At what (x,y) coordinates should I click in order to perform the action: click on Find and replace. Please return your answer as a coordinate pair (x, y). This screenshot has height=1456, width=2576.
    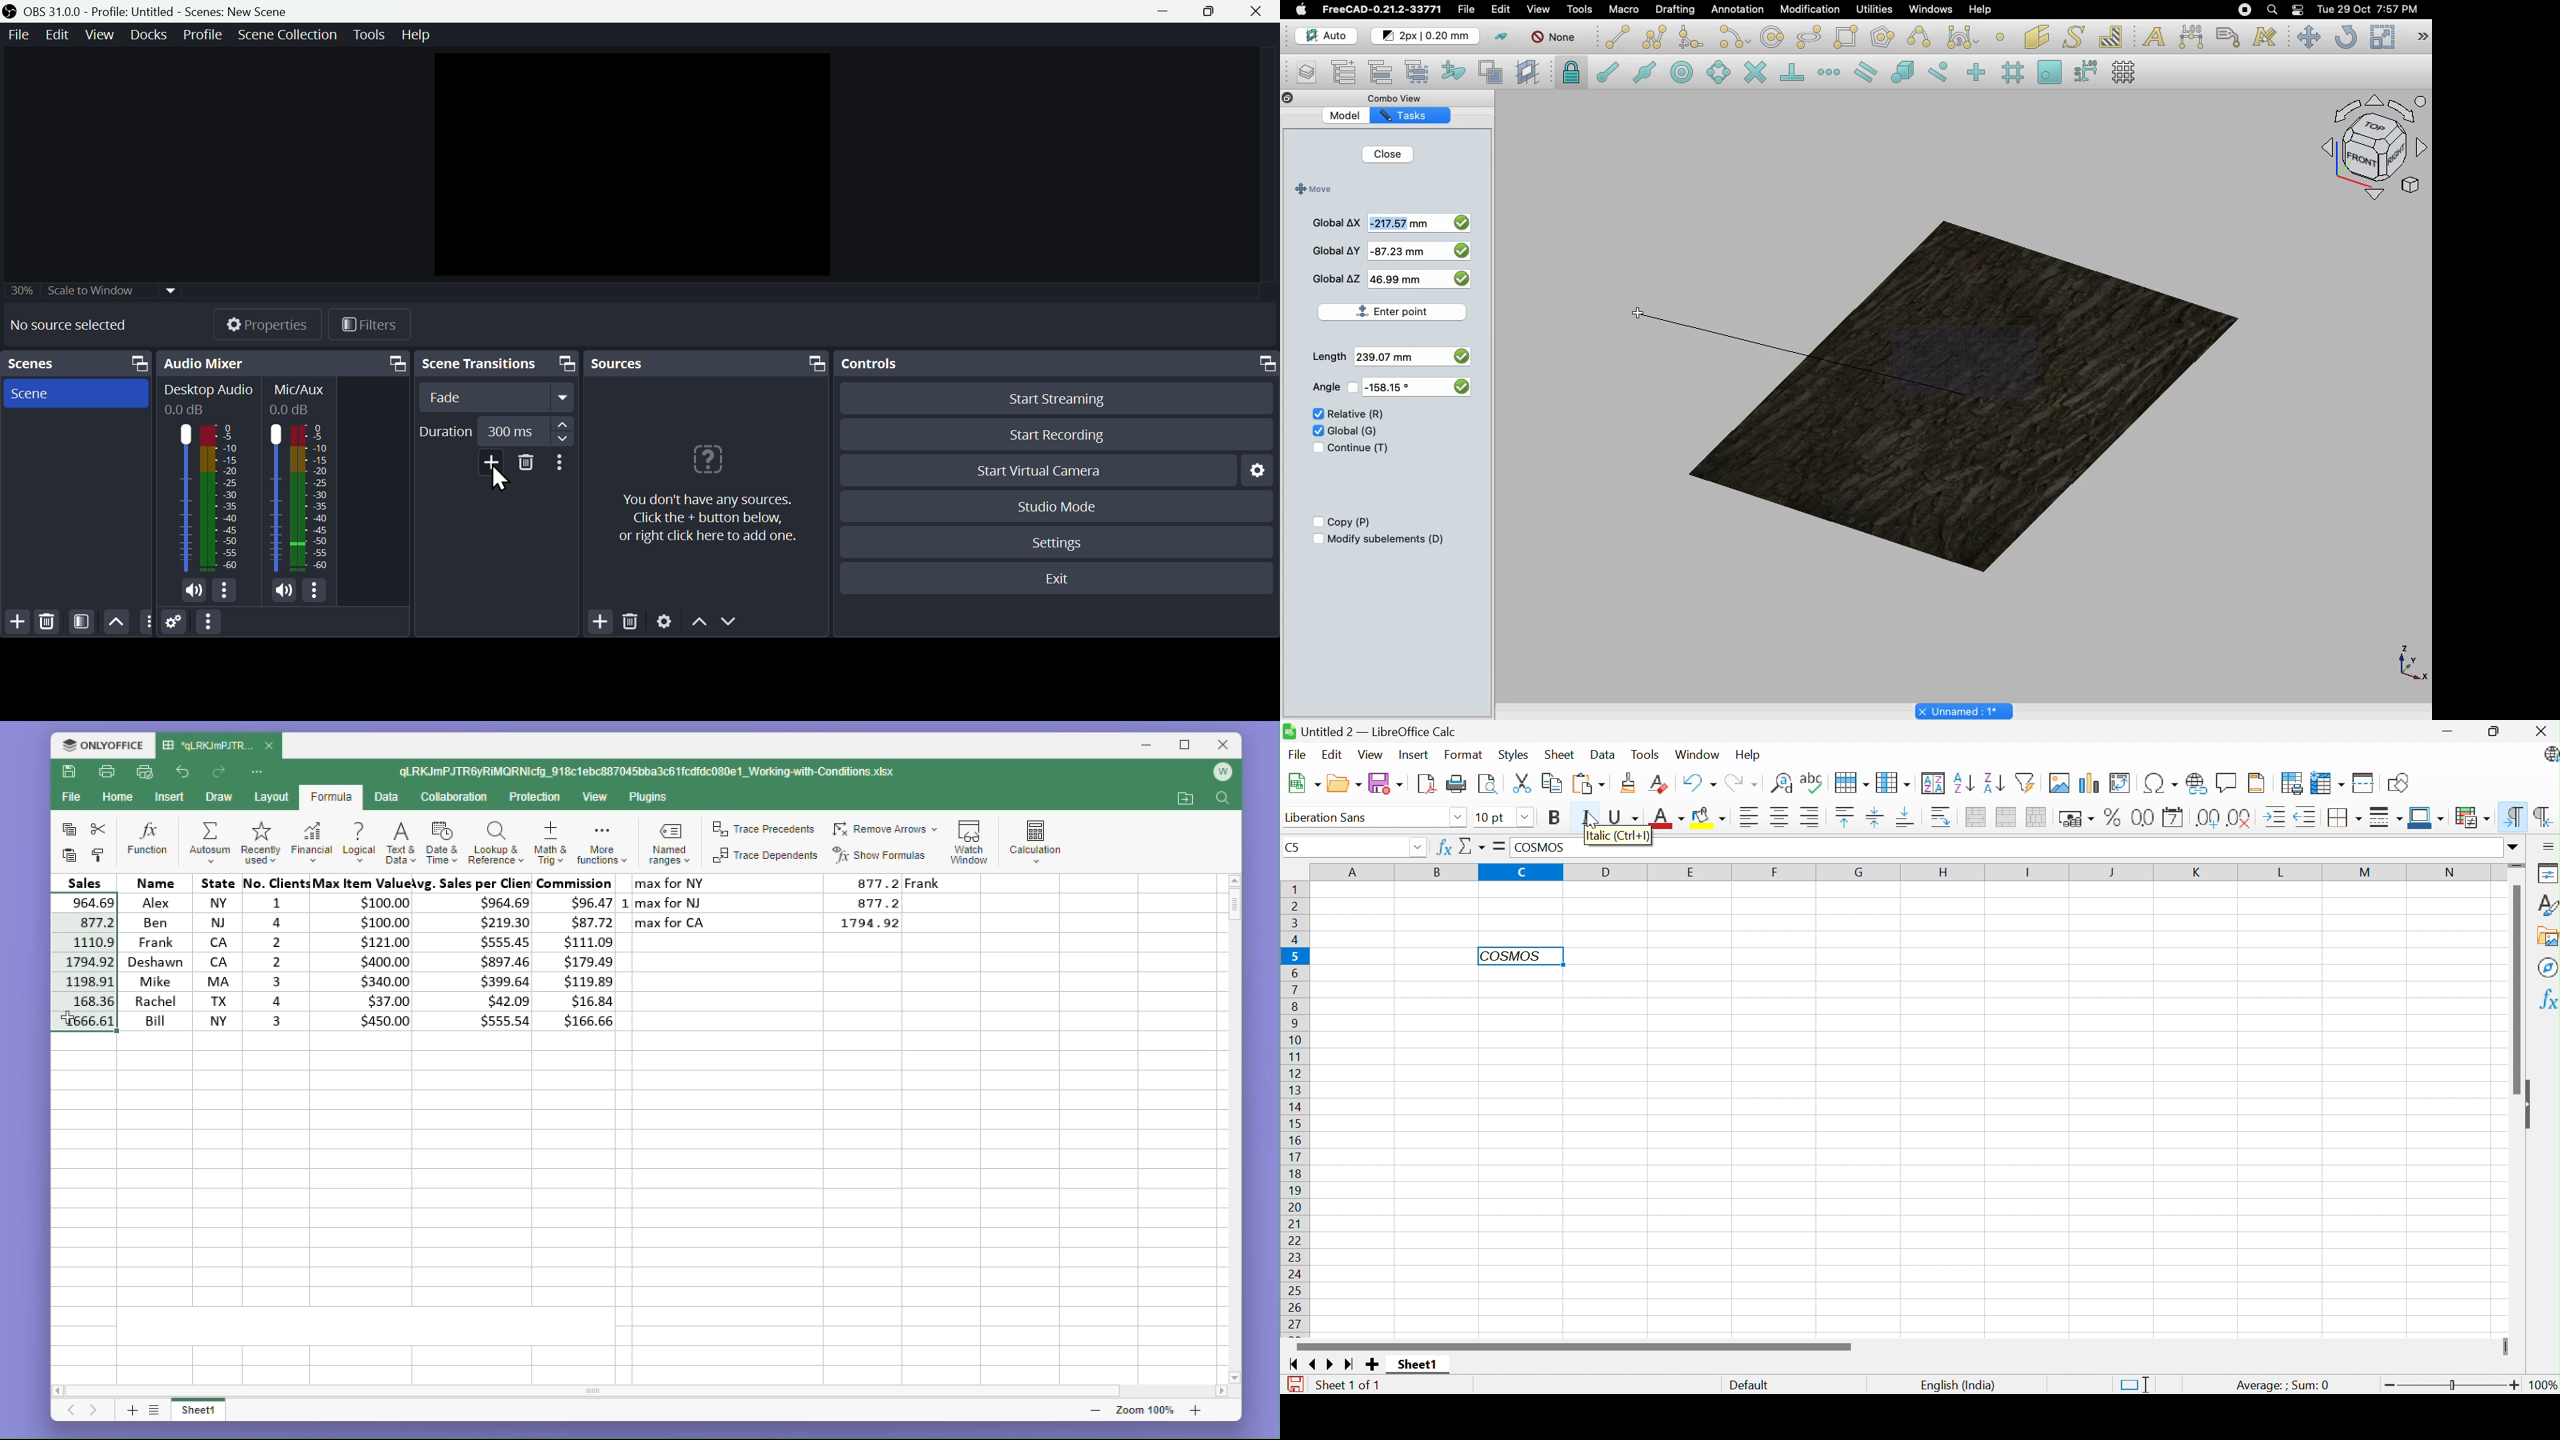
    Looking at the image, I should click on (1781, 784).